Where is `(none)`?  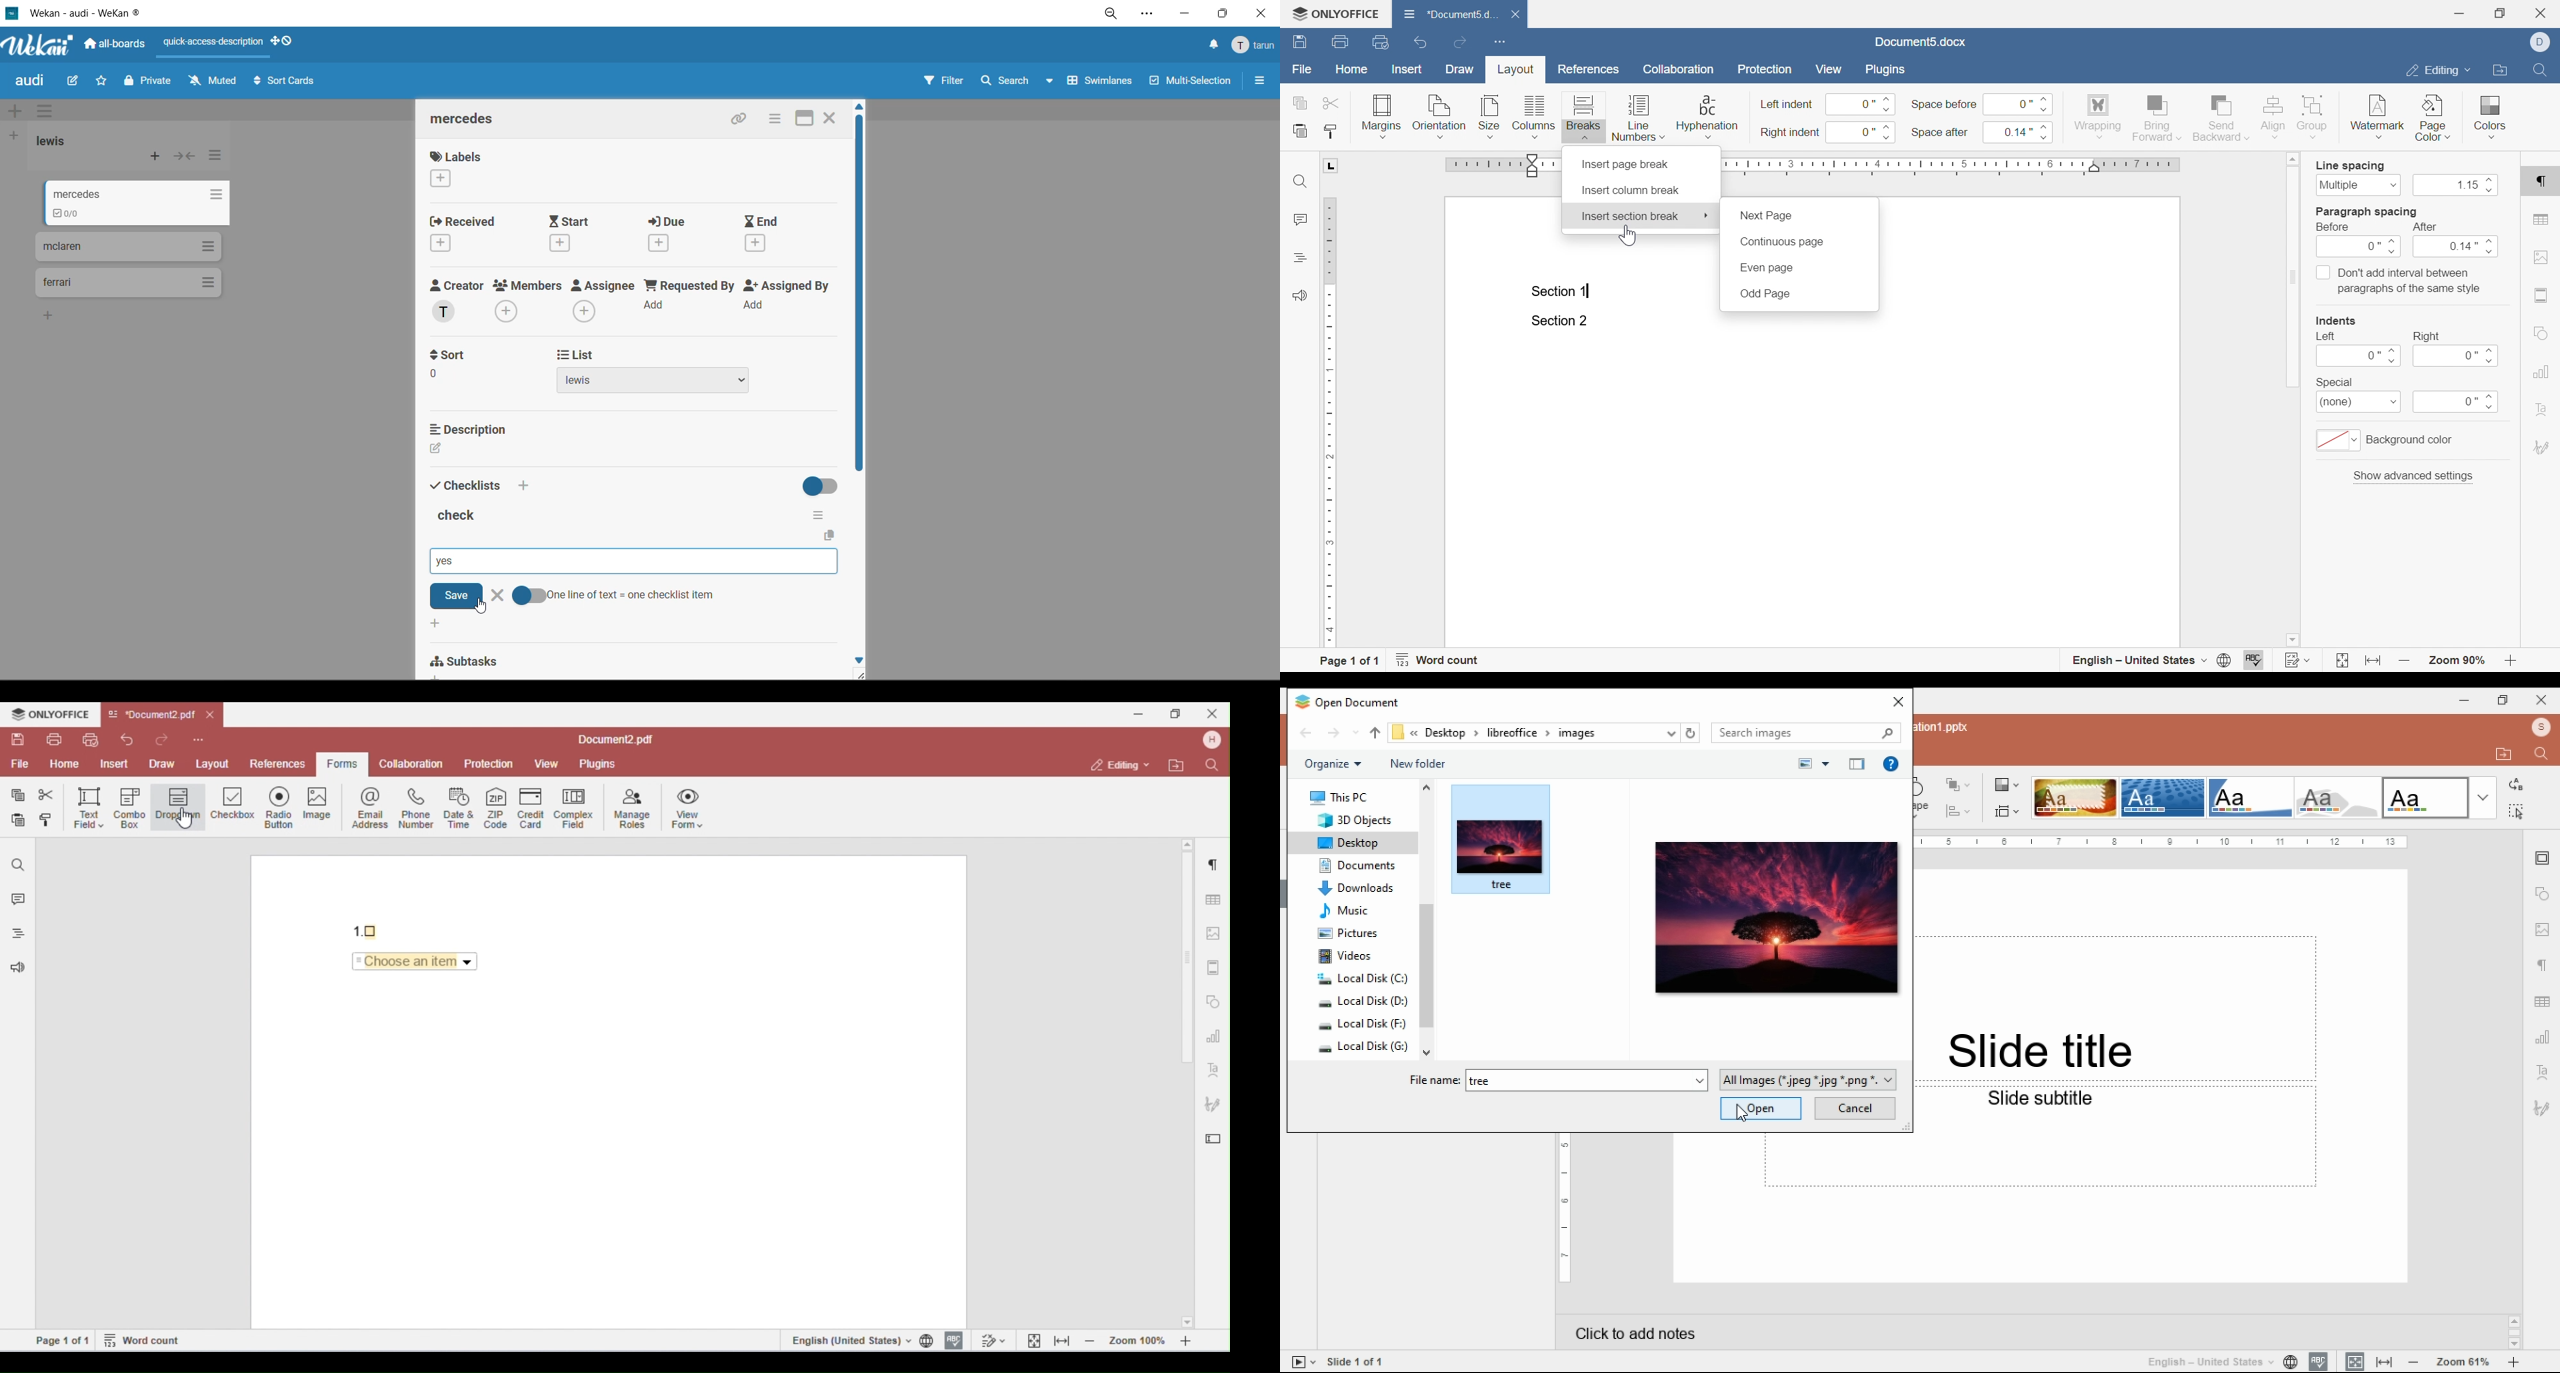
(none) is located at coordinates (2359, 403).